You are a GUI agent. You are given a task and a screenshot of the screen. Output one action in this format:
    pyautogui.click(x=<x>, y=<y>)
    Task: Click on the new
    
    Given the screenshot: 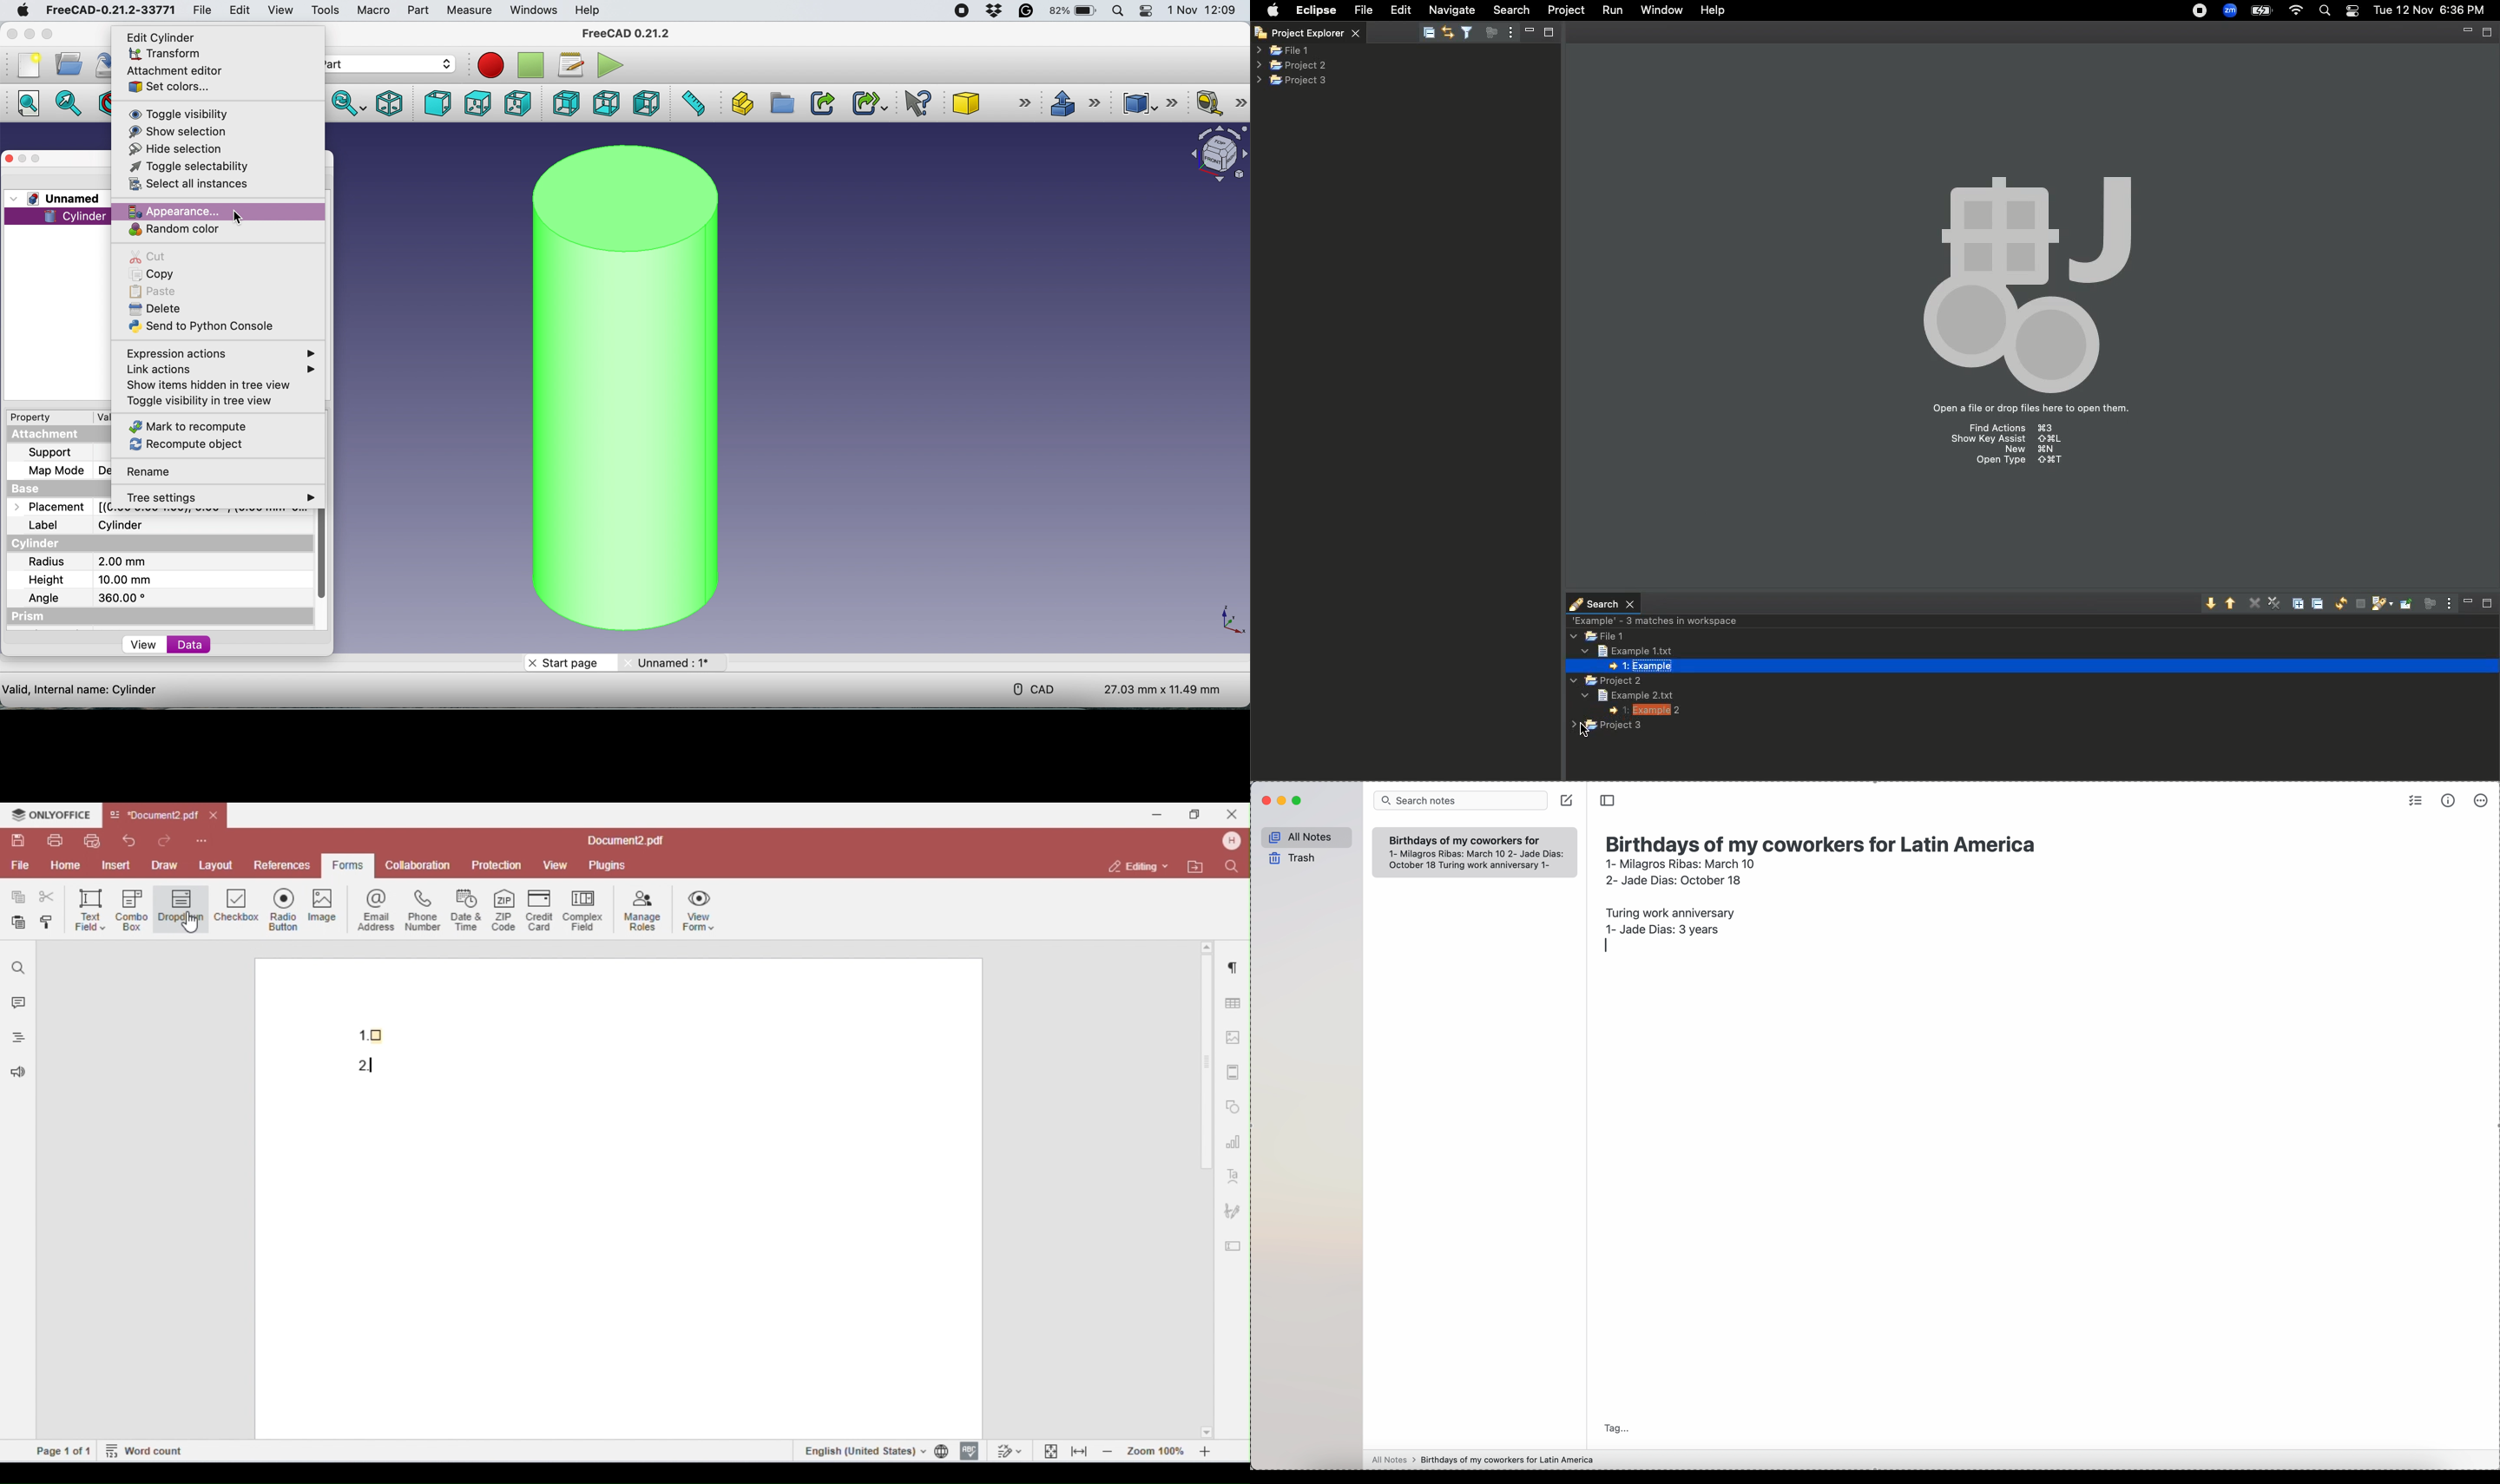 What is the action you would take?
    pyautogui.click(x=29, y=66)
    